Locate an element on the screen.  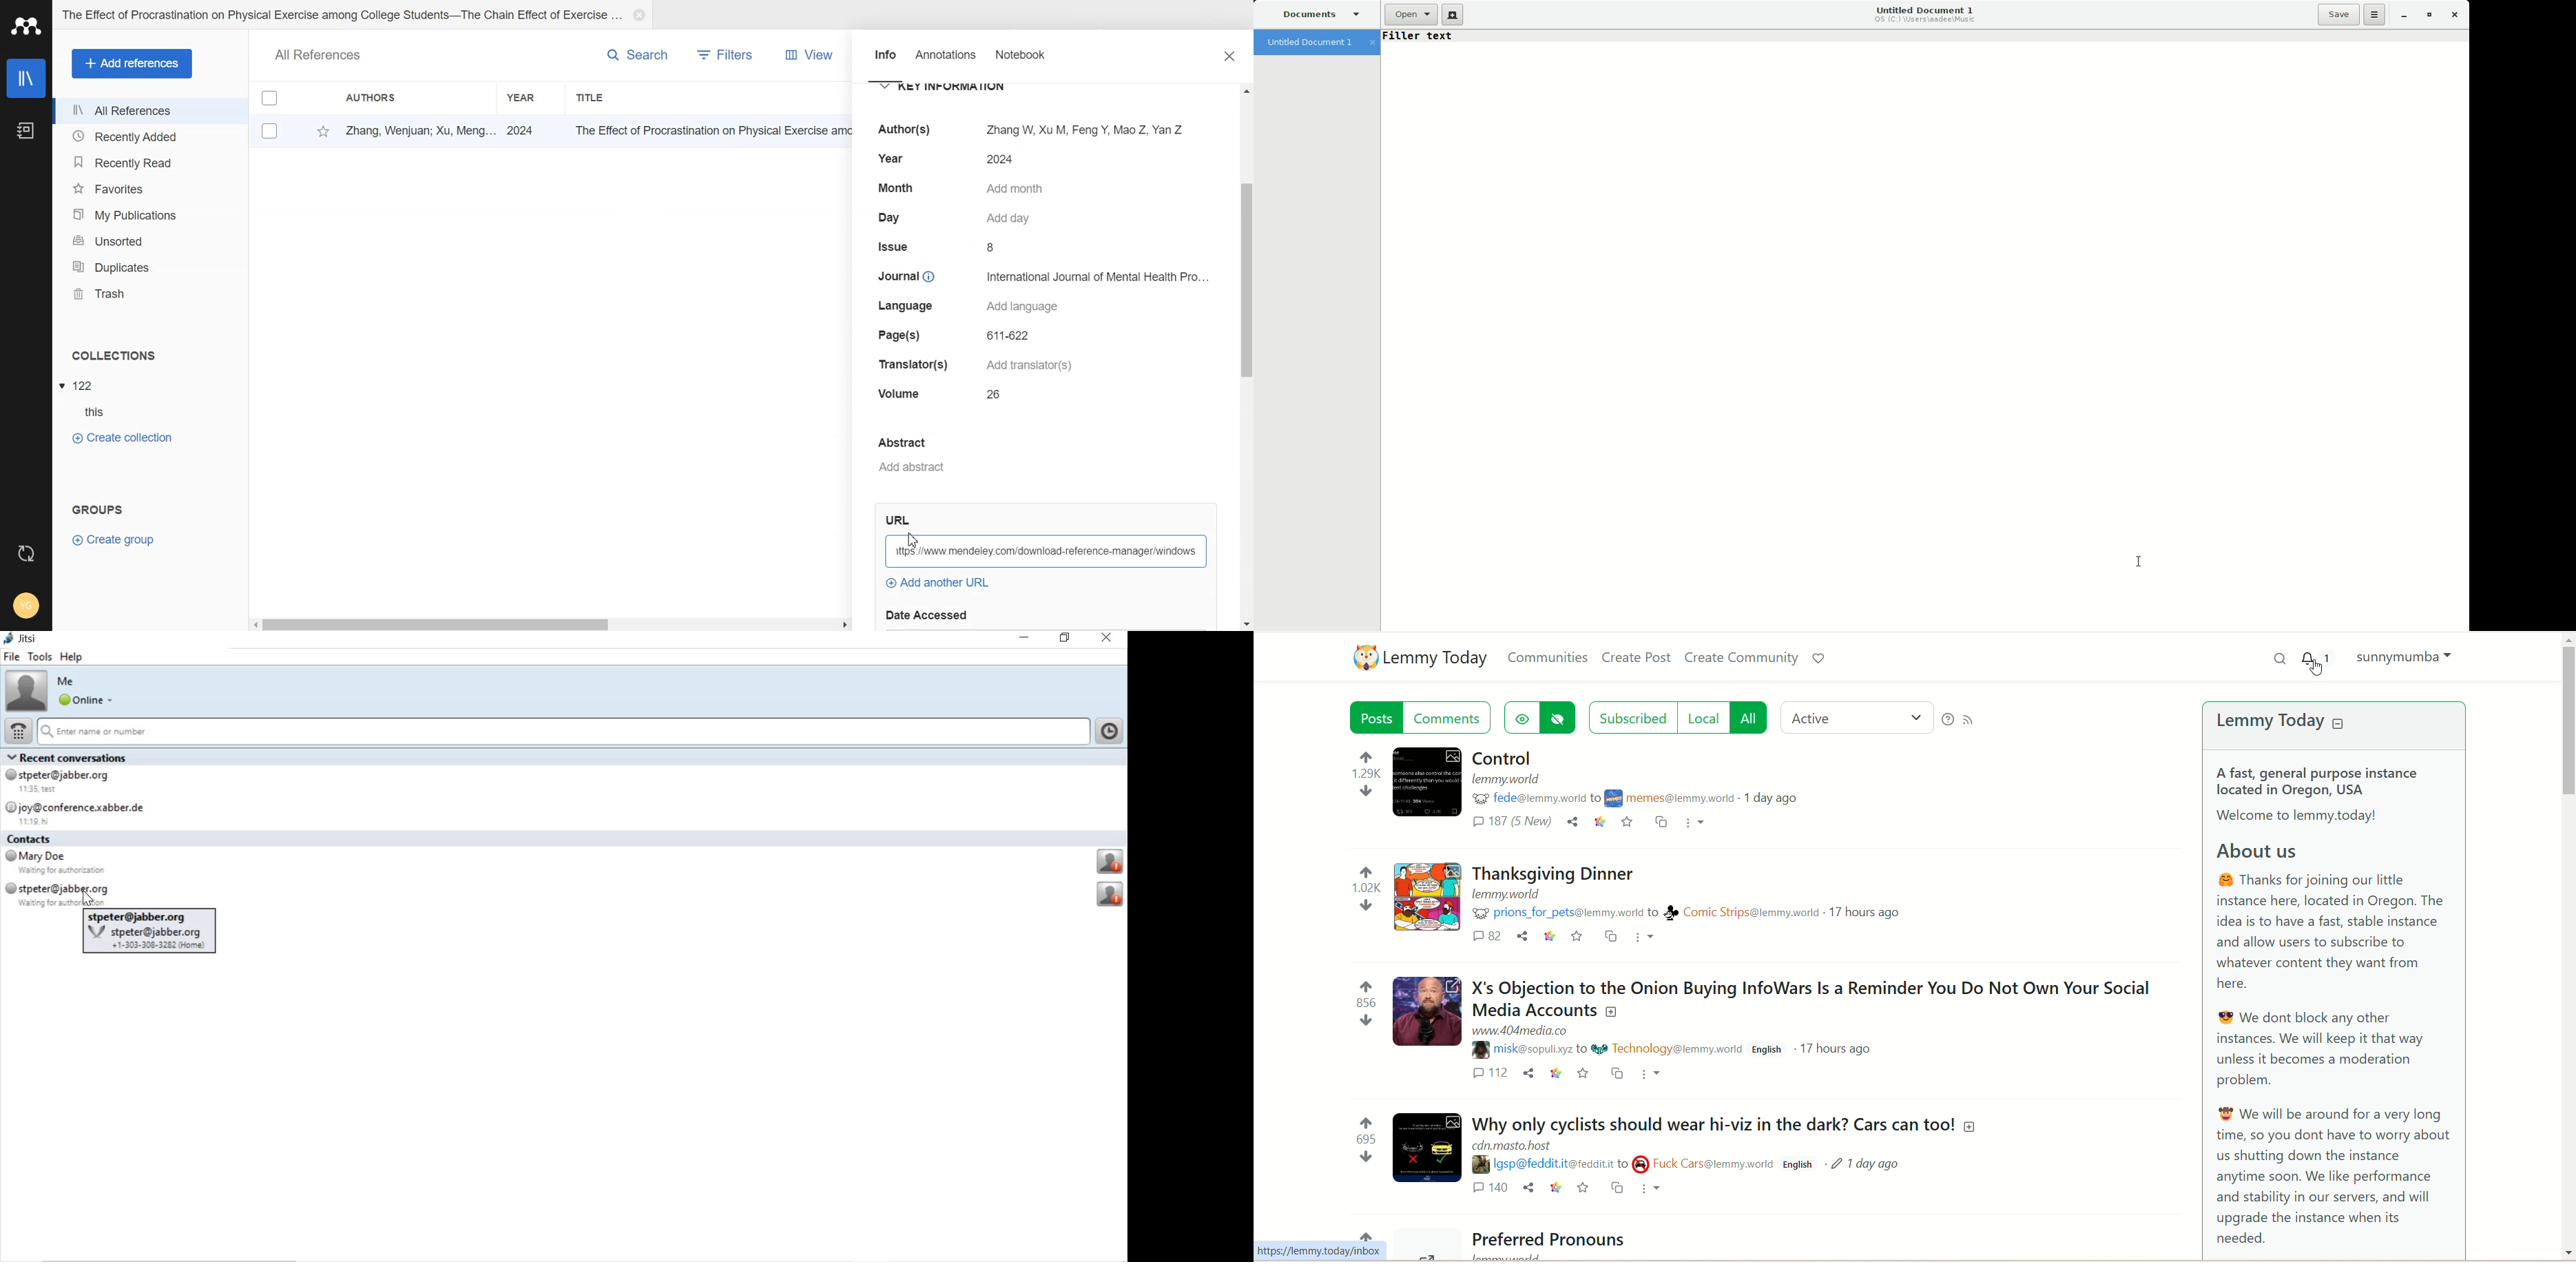
Close is located at coordinates (640, 16).